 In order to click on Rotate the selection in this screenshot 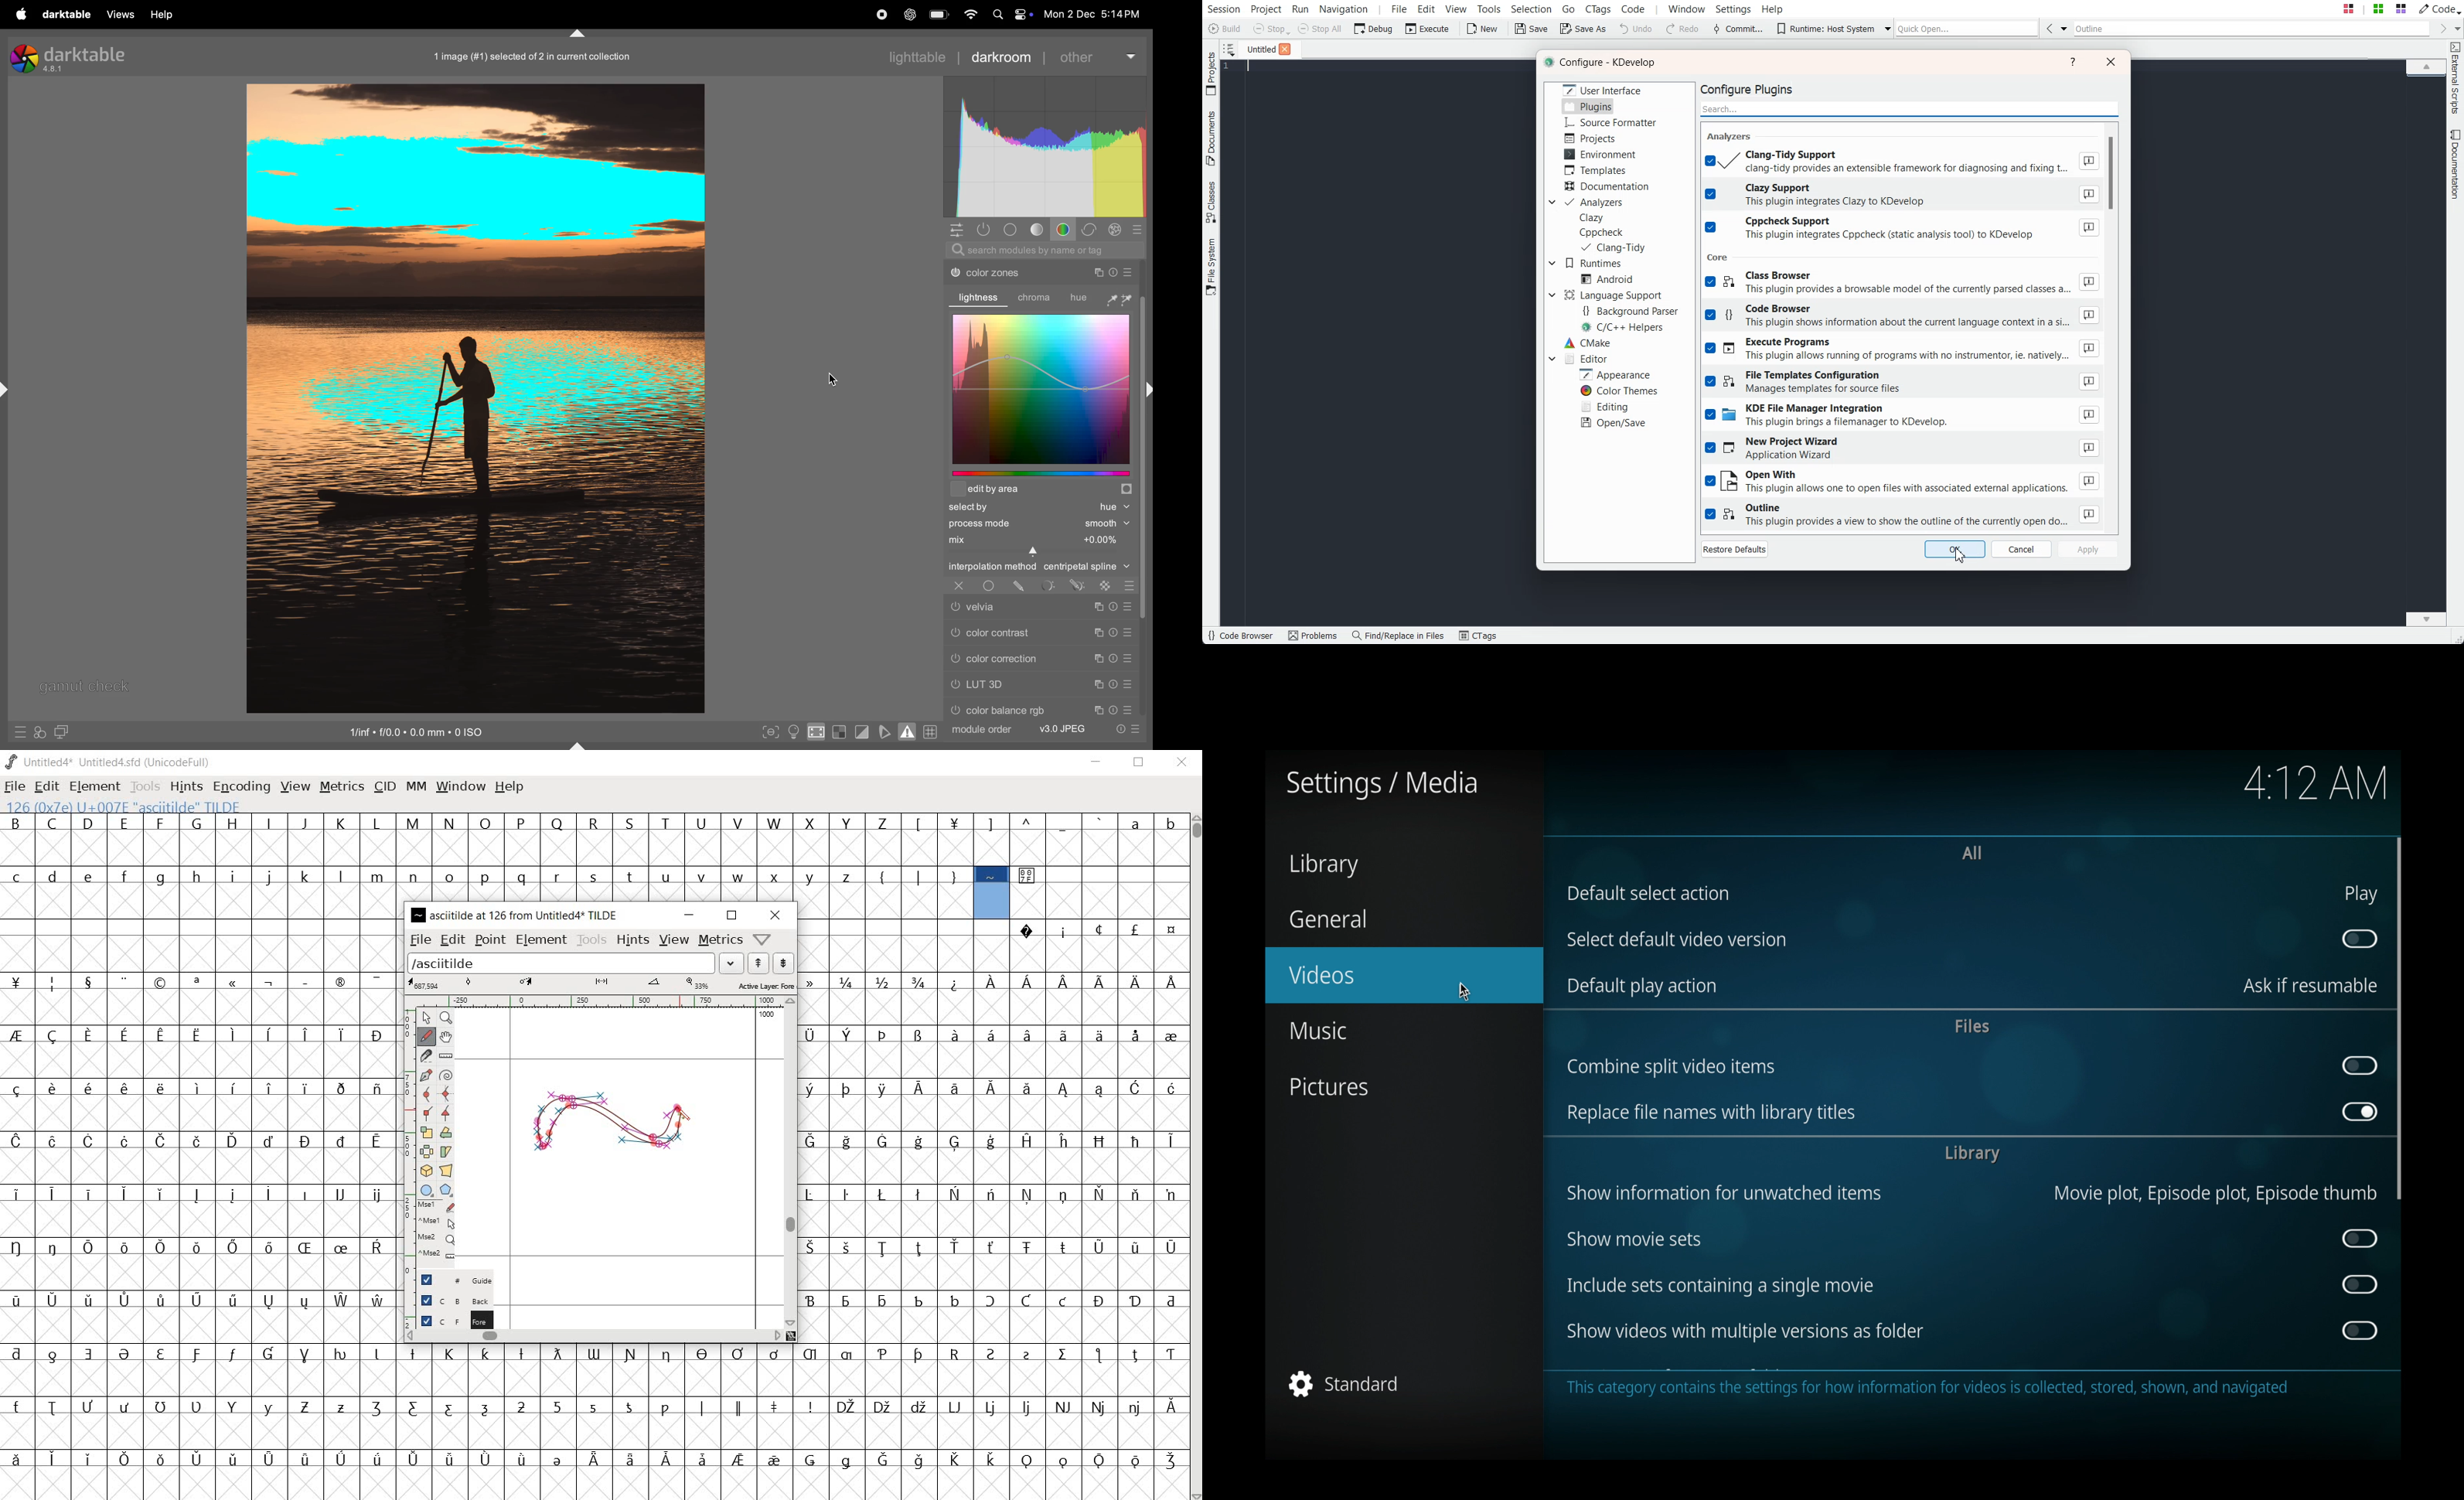, I will do `click(445, 1135)`.